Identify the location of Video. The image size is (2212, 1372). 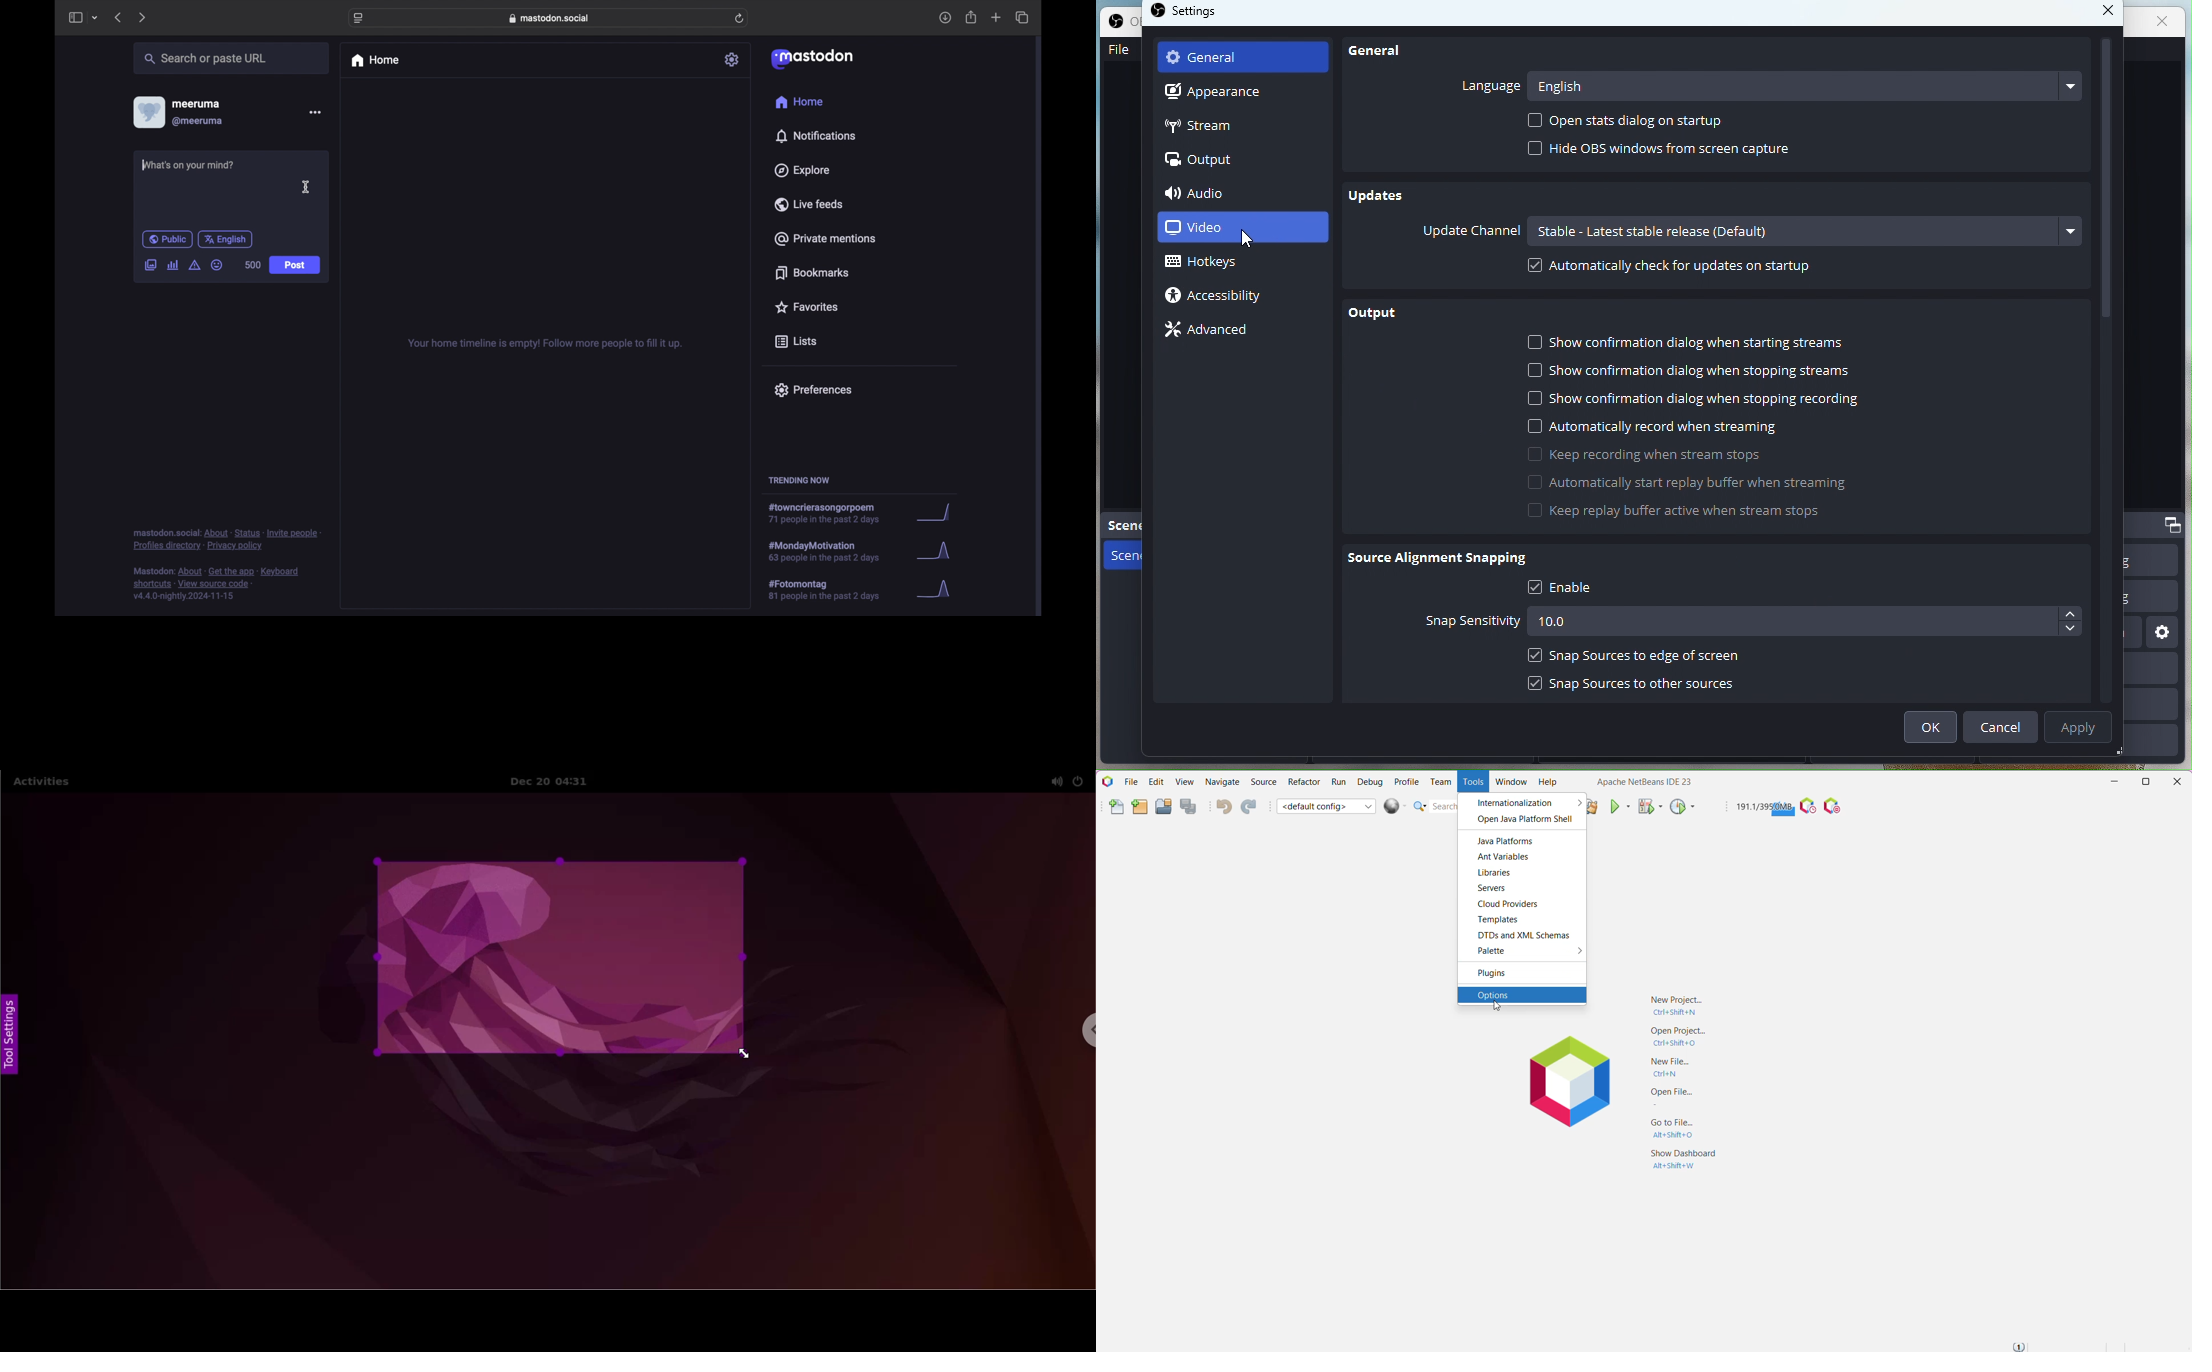
(1242, 230).